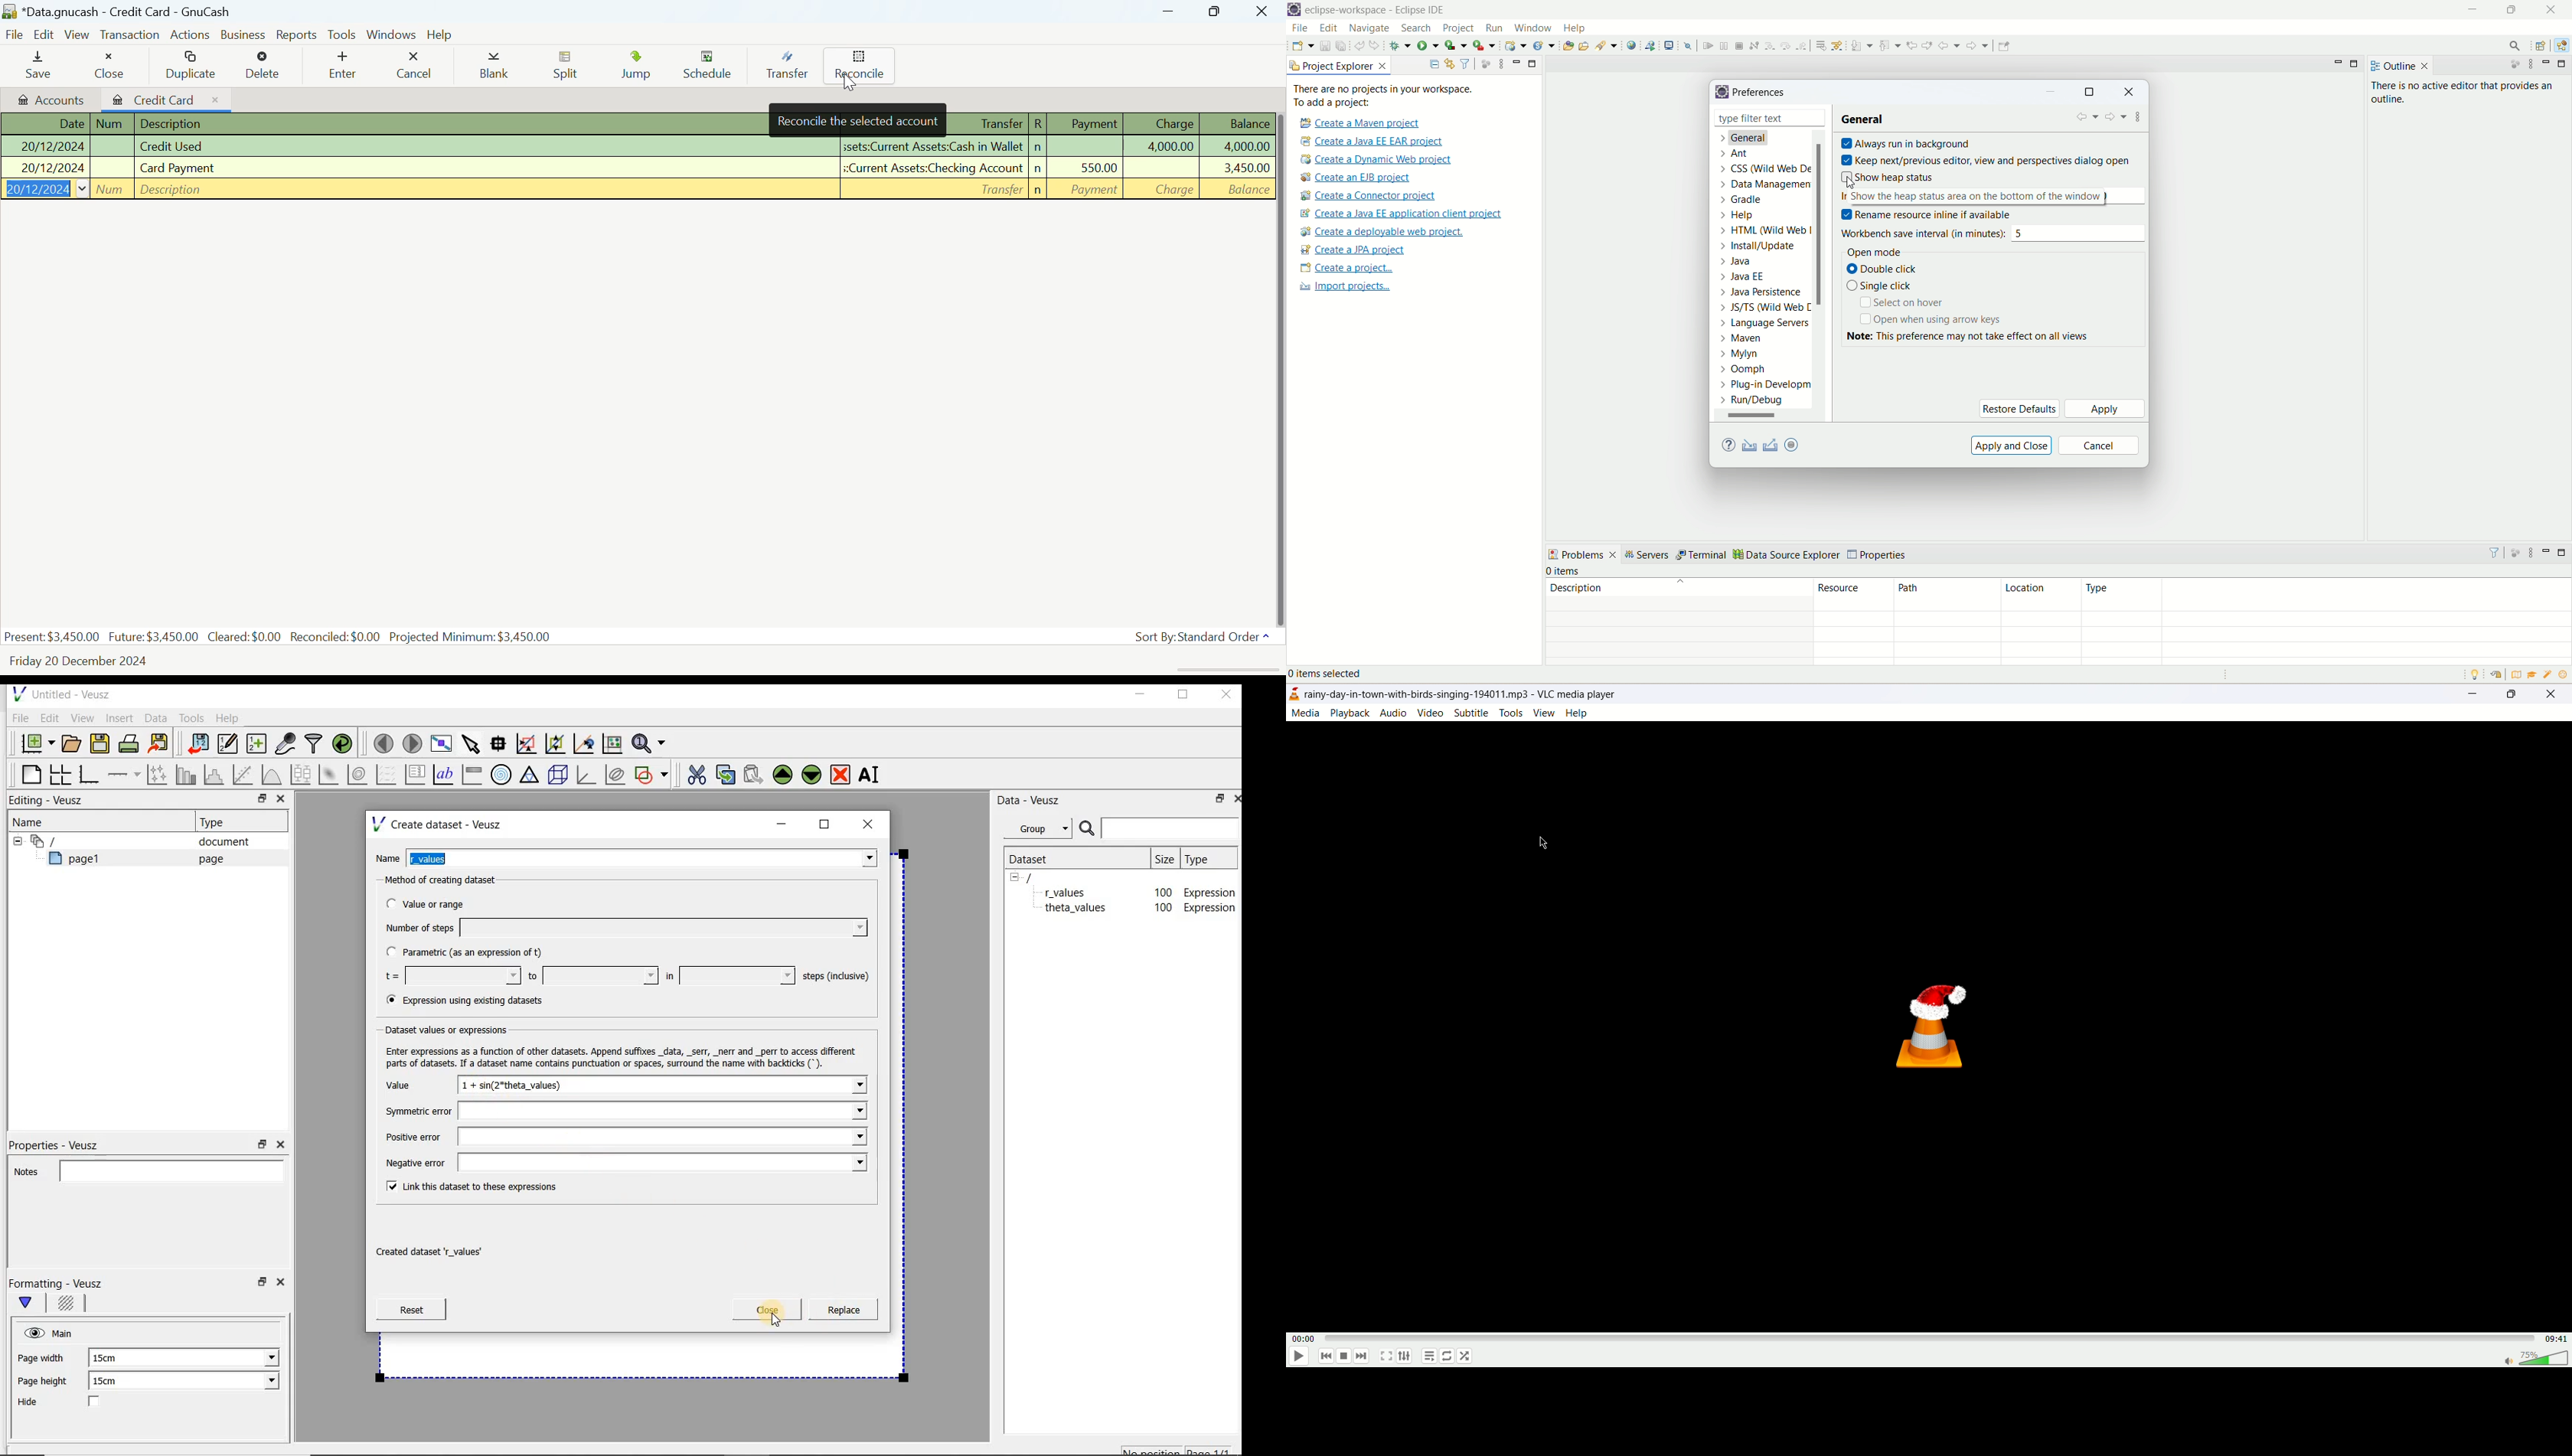 Image resolution: width=2576 pixels, height=1456 pixels. What do you see at coordinates (2551, 9) in the screenshot?
I see `close` at bounding box center [2551, 9].